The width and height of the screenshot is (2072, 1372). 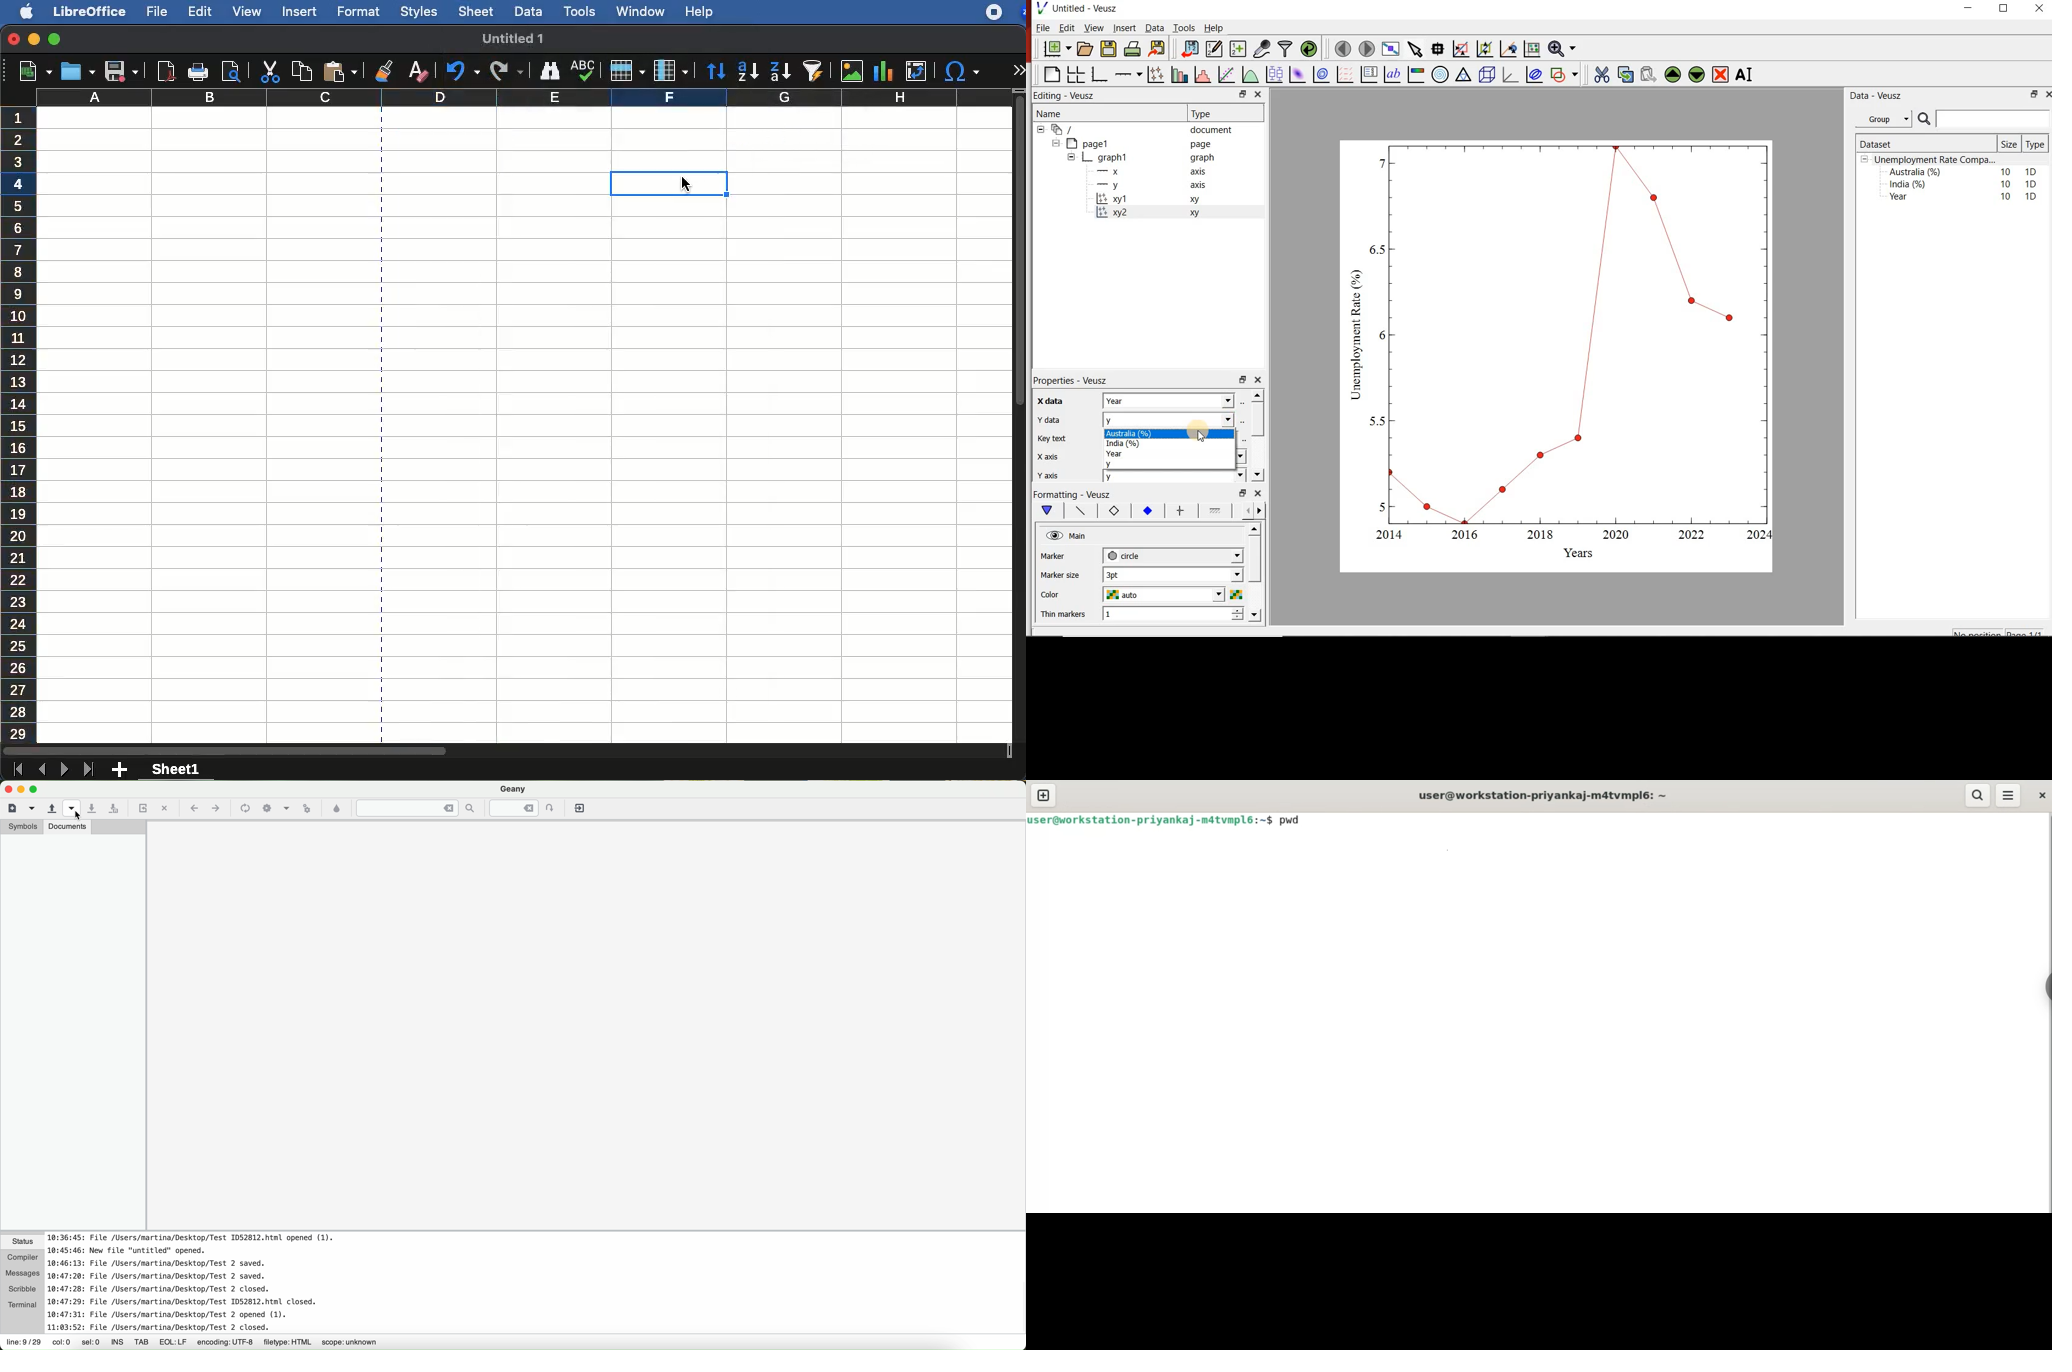 What do you see at coordinates (1060, 595) in the screenshot?
I see `color` at bounding box center [1060, 595].